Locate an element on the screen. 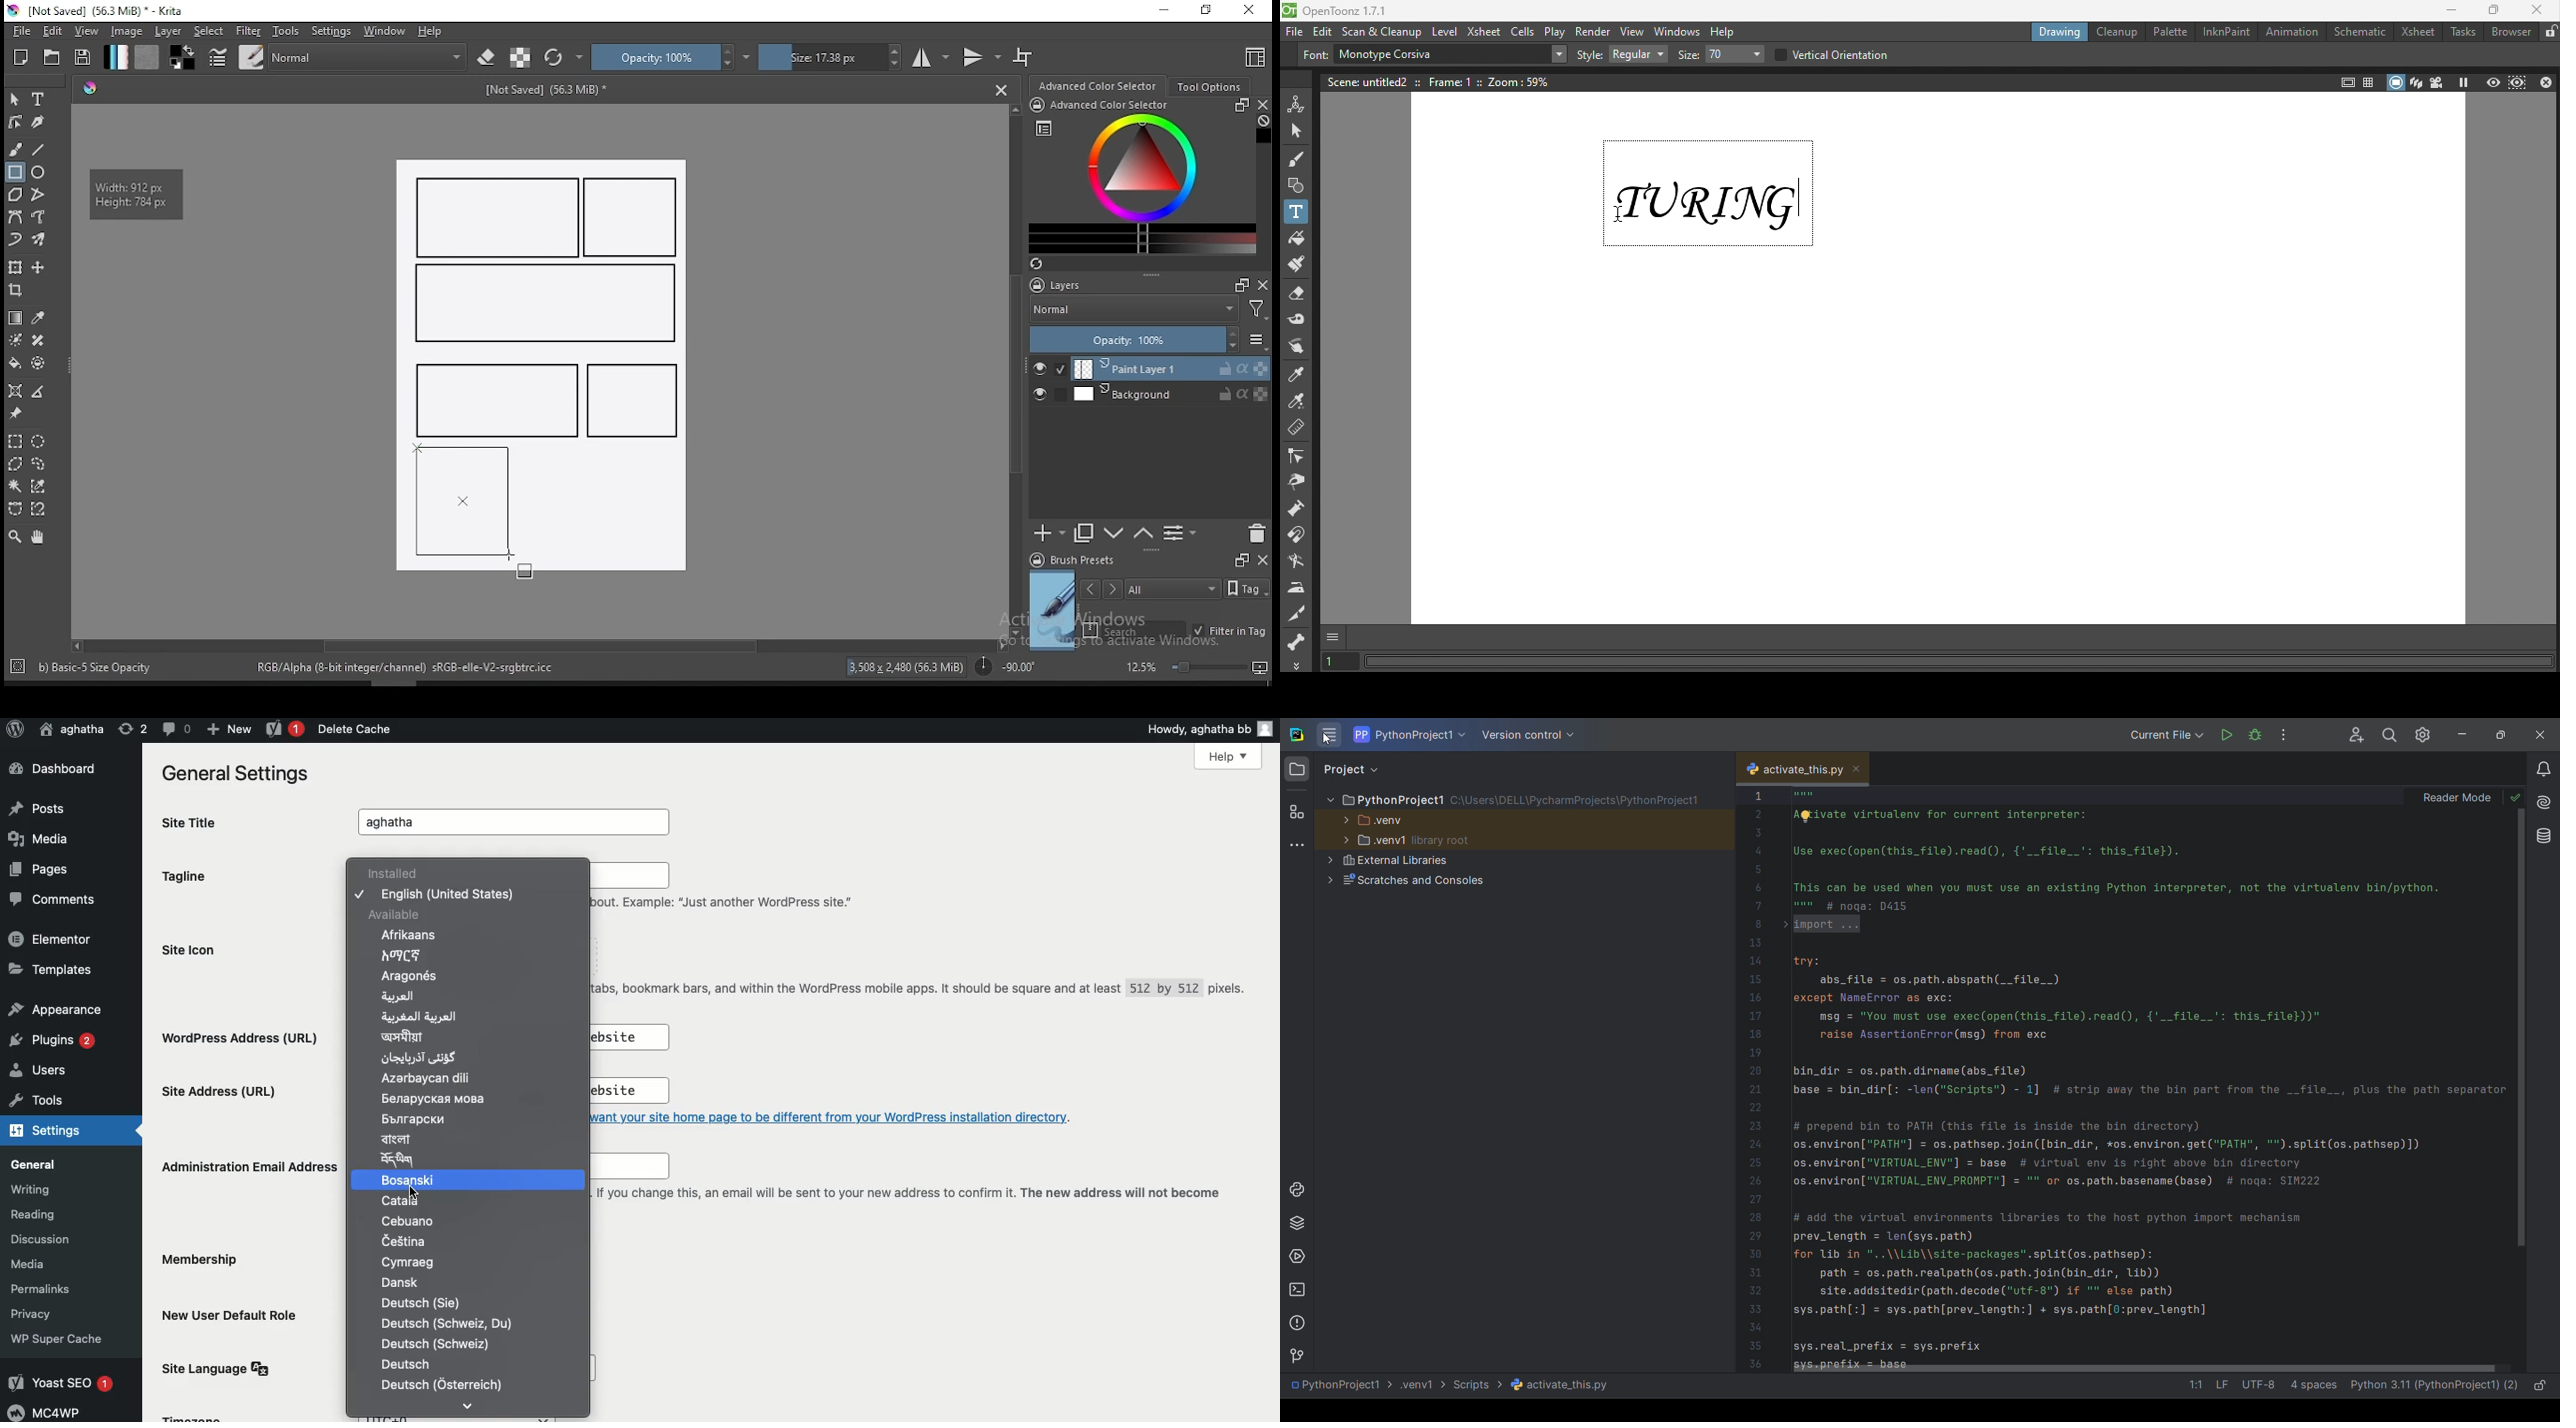 This screenshot has width=2576, height=1428. Xsheet is located at coordinates (1484, 32).